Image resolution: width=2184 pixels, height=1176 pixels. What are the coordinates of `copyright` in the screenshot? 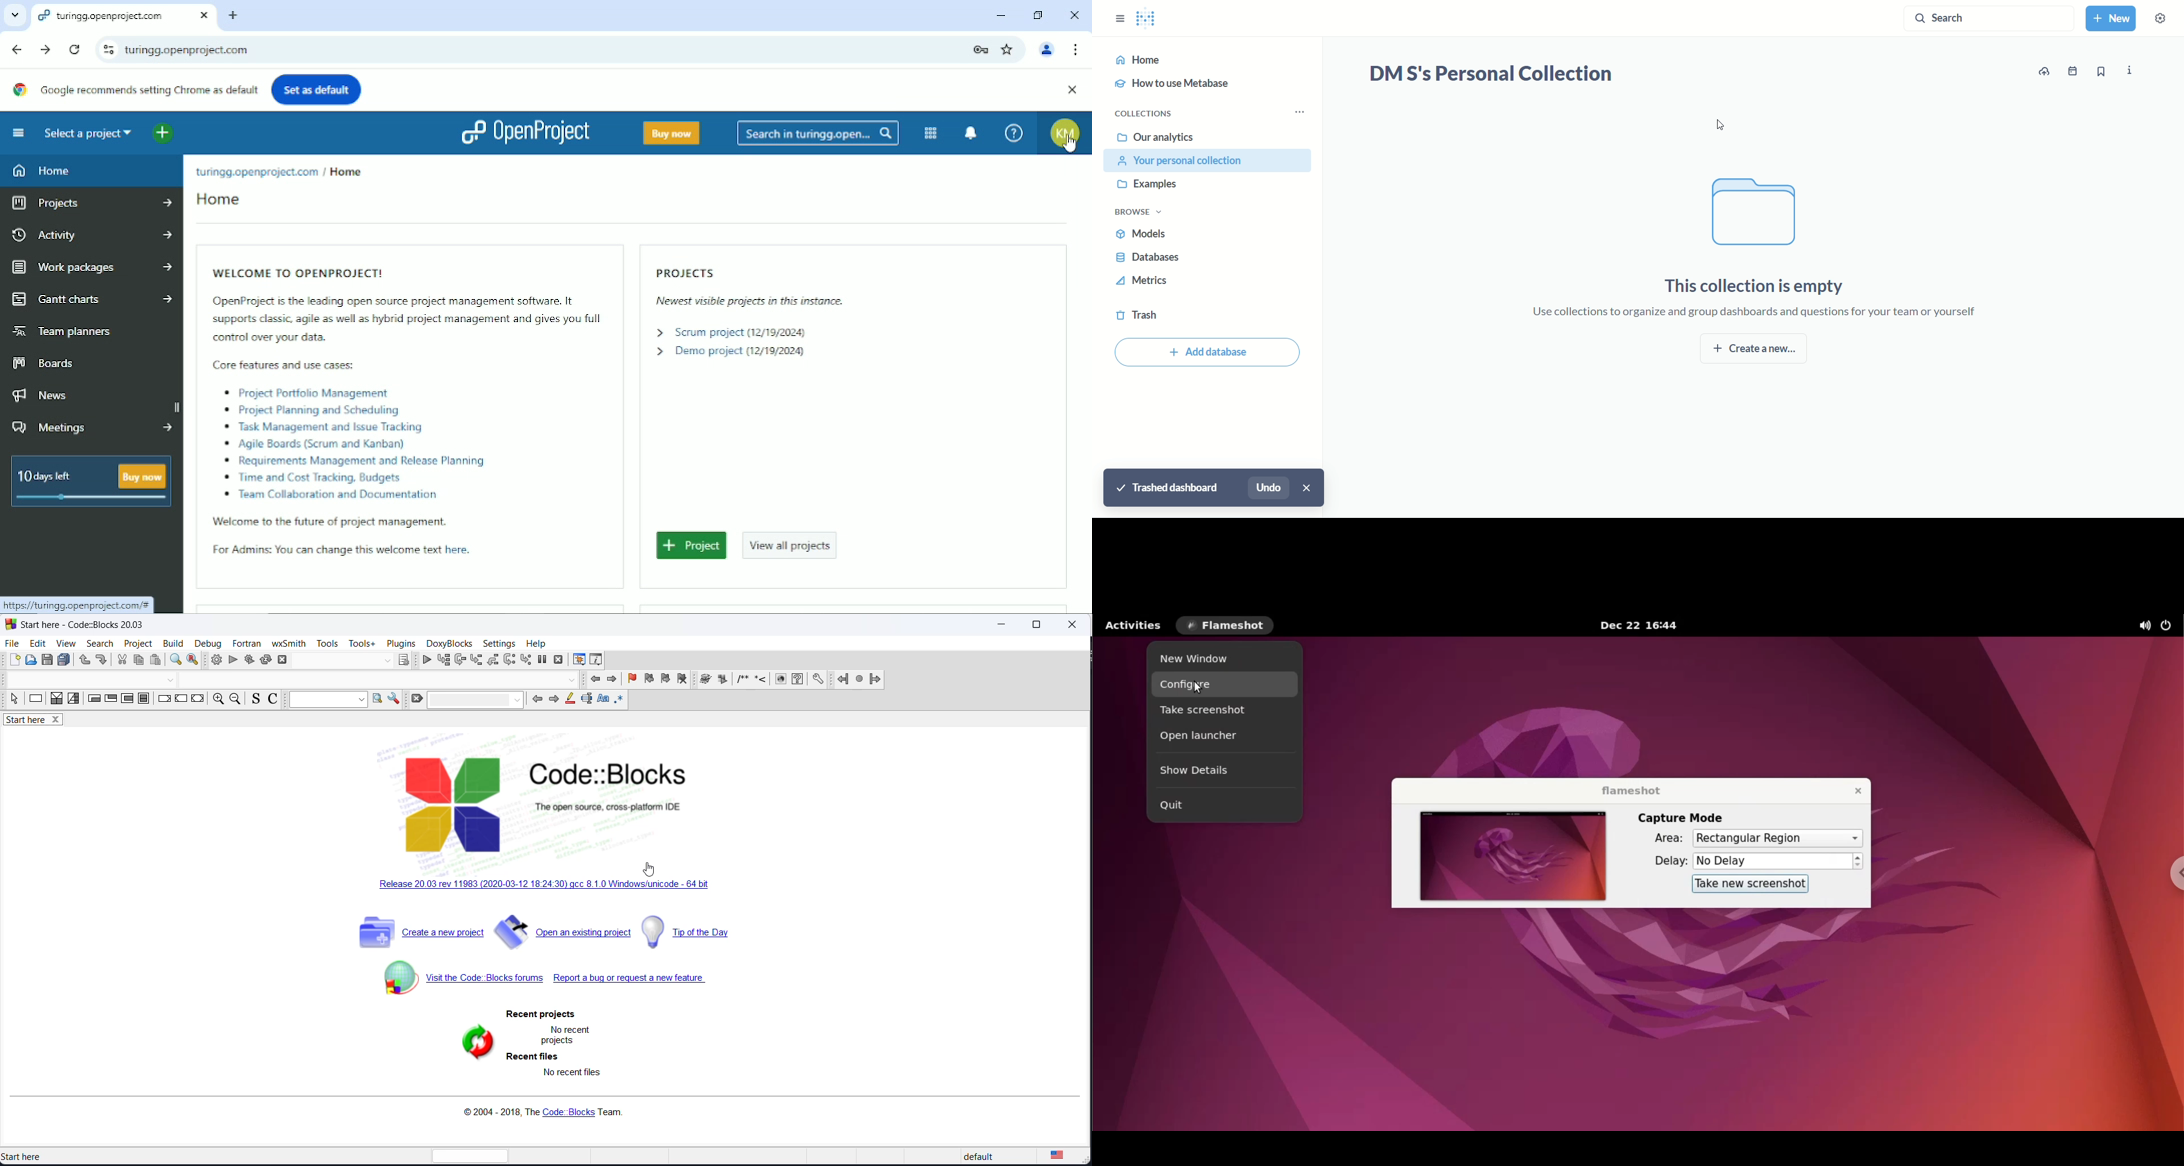 It's located at (542, 1113).